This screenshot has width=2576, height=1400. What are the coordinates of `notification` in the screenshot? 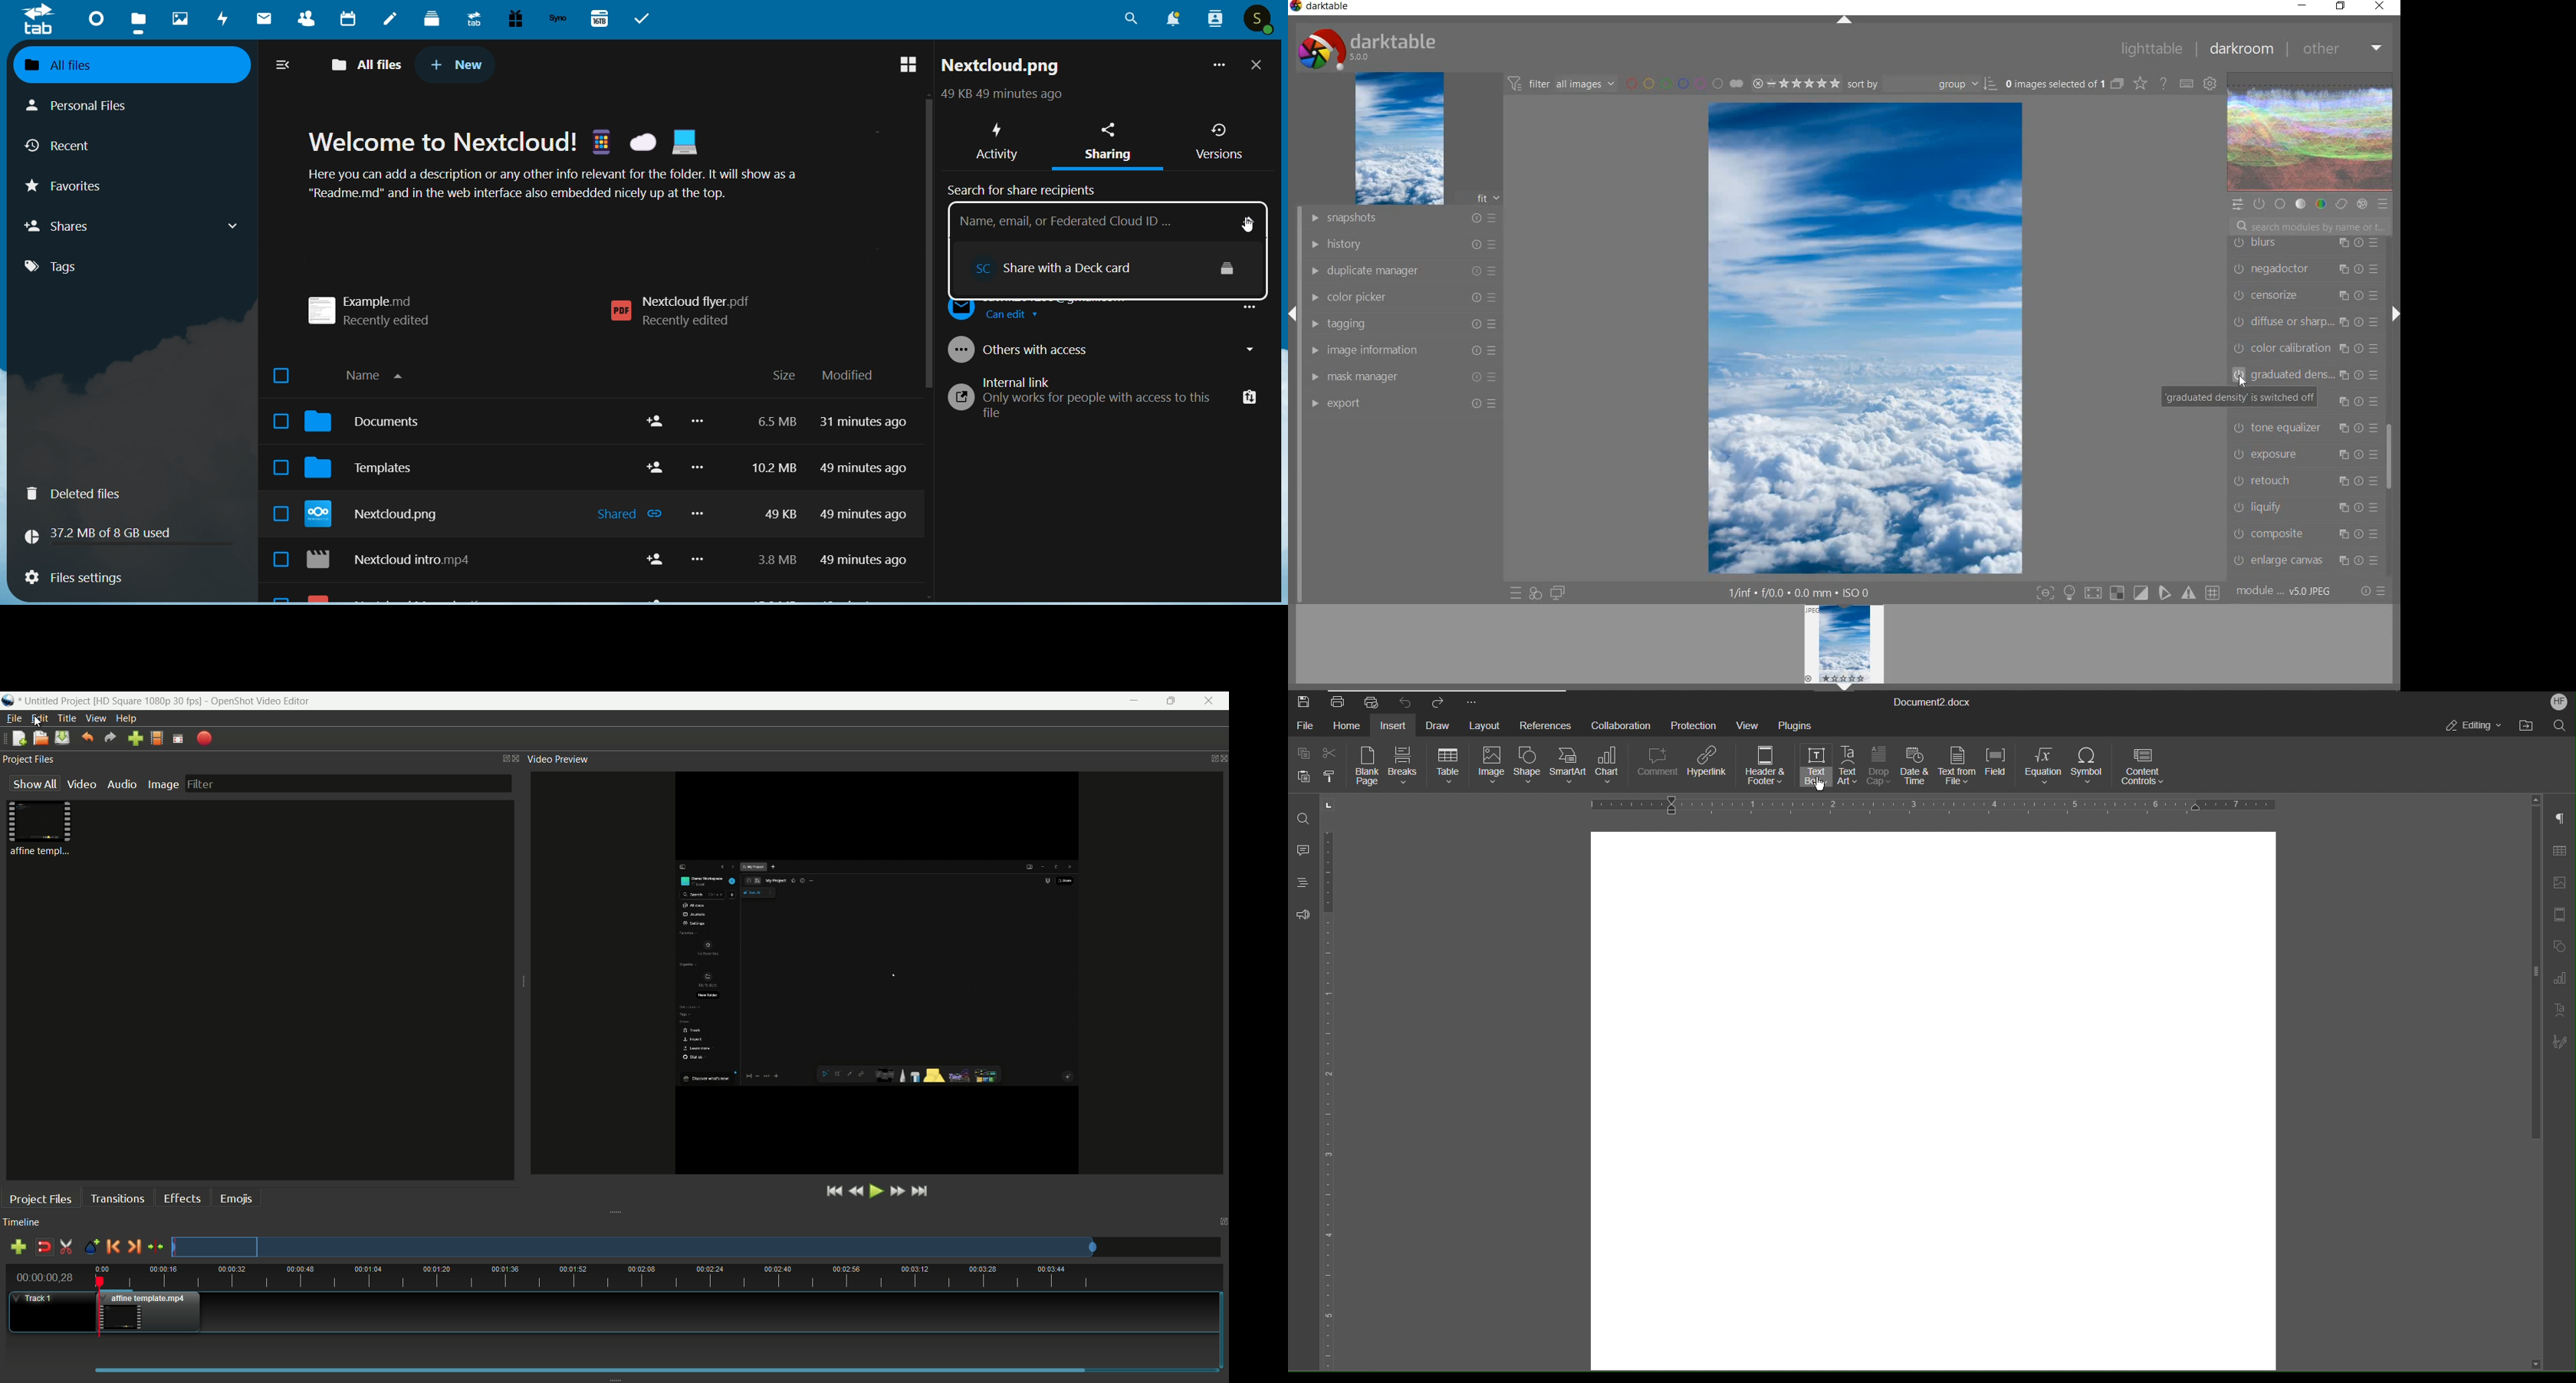 It's located at (1170, 20).